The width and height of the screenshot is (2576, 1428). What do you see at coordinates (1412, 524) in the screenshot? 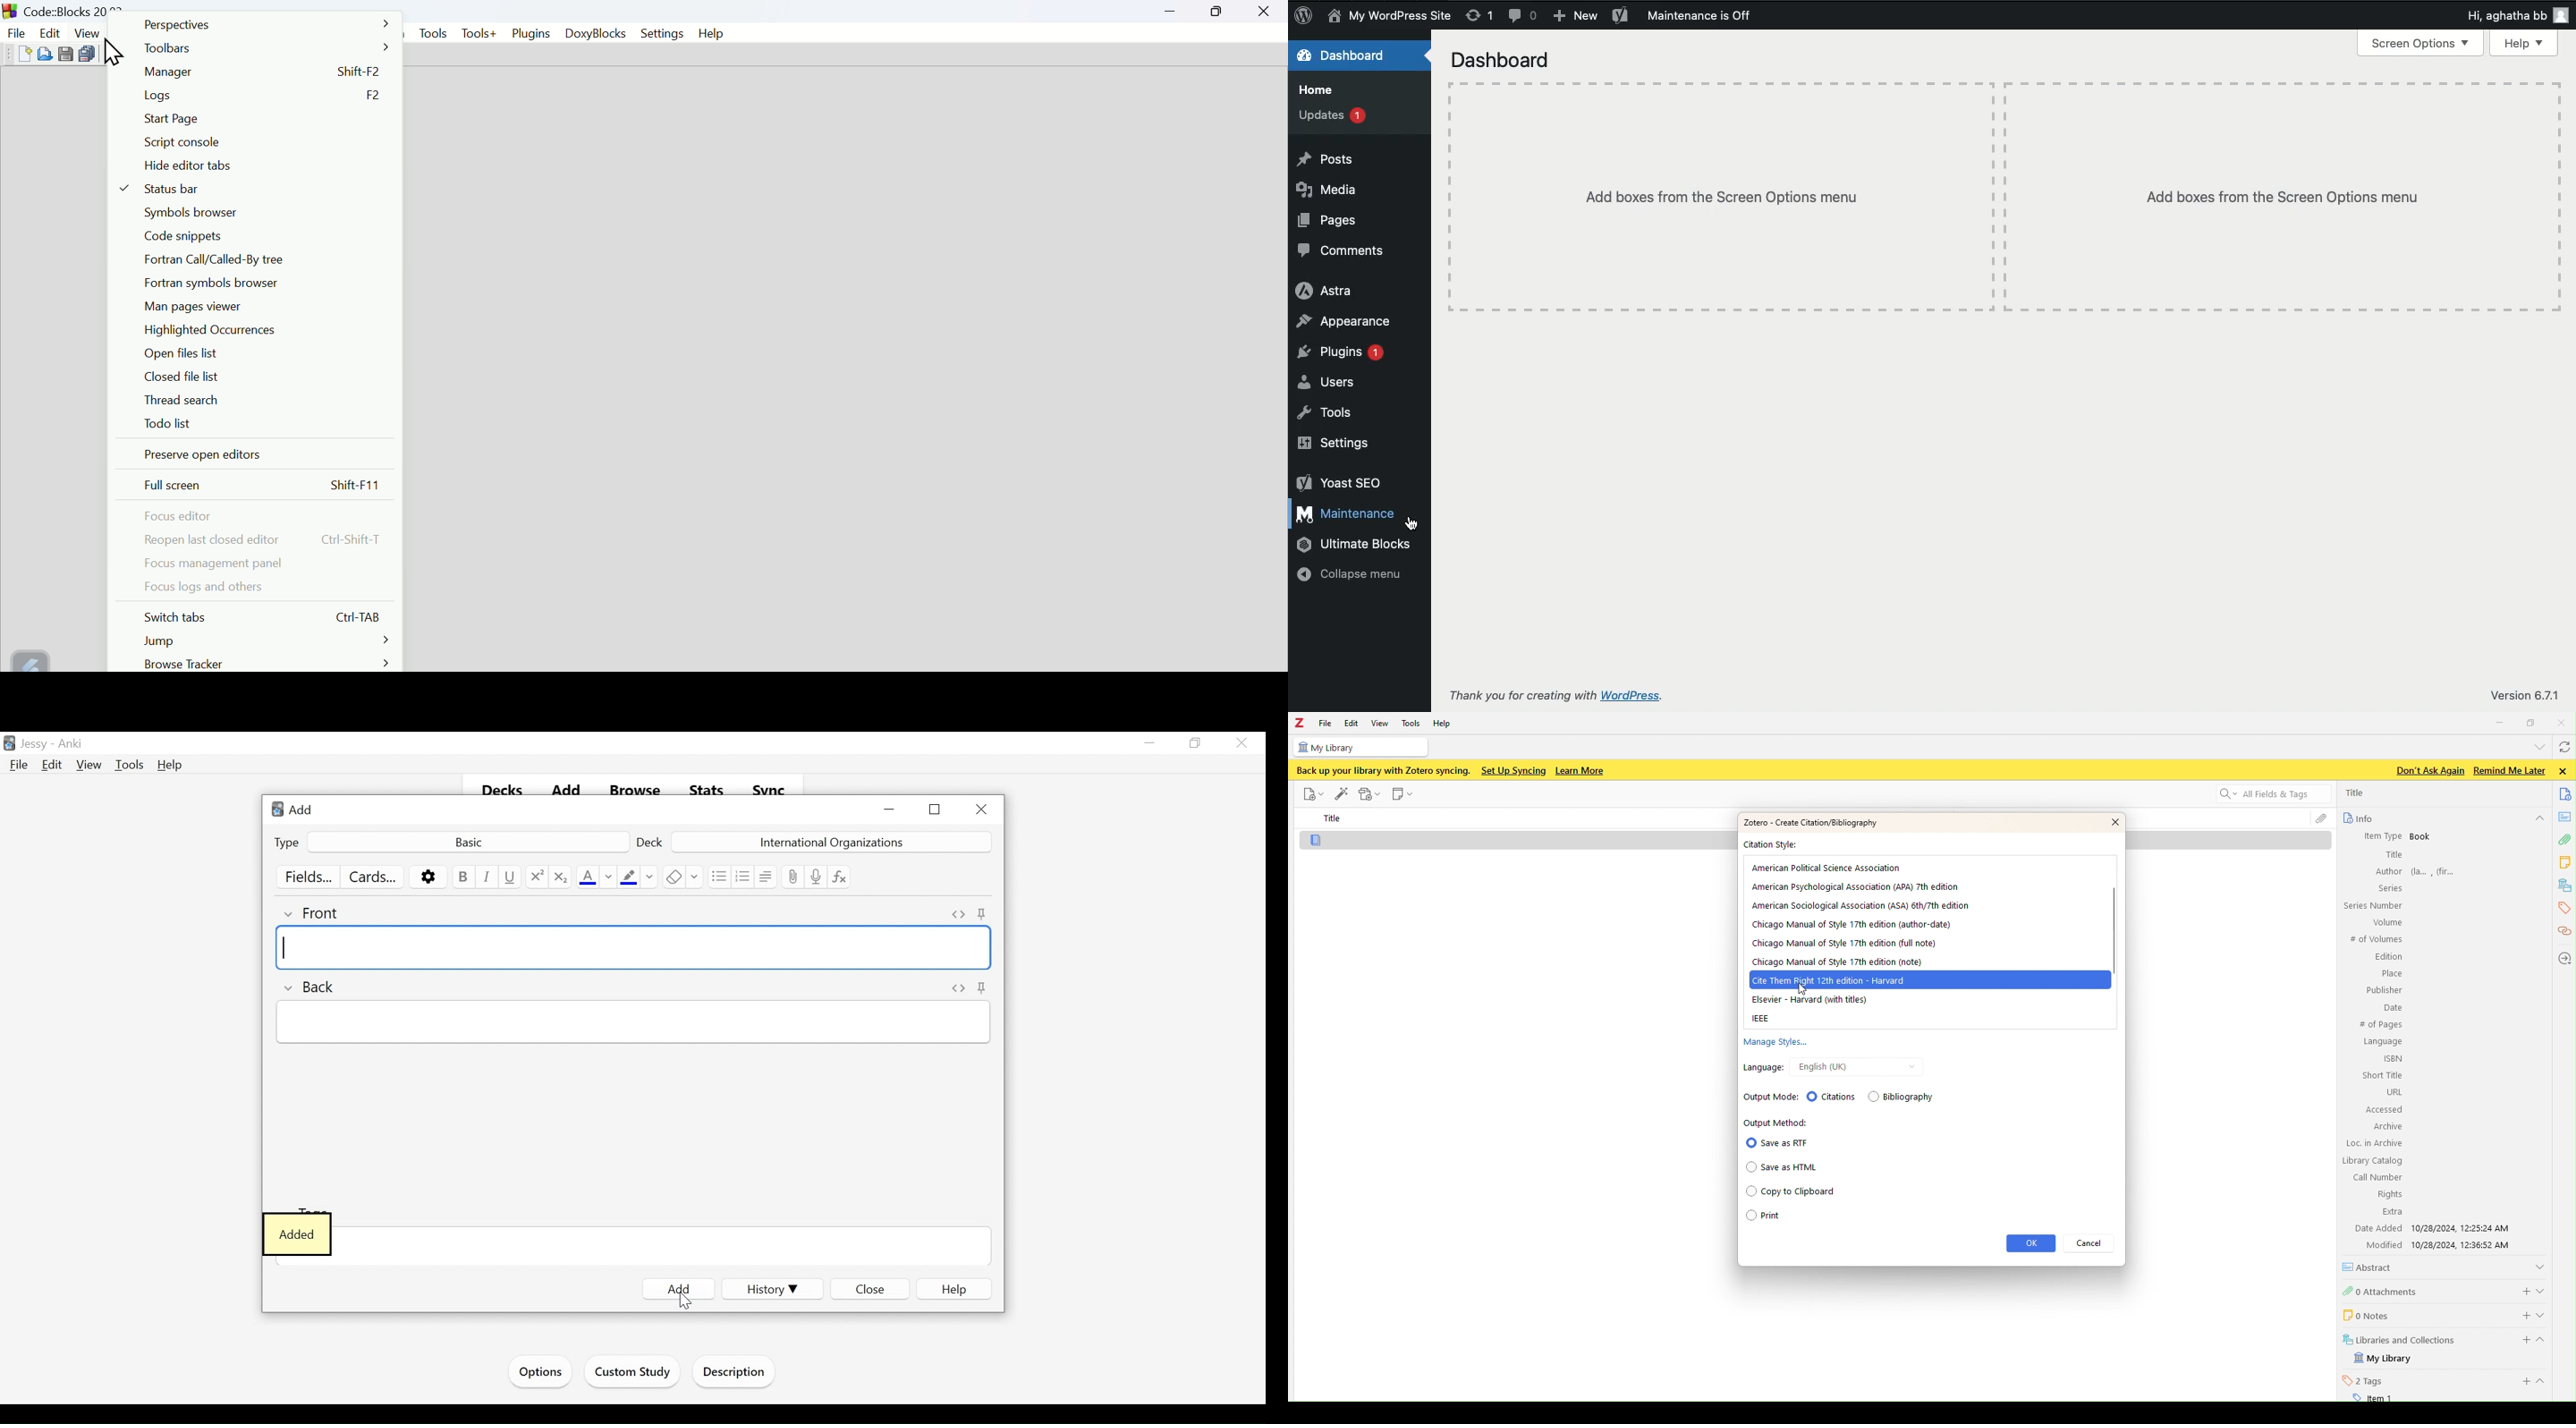
I see `cursor` at bounding box center [1412, 524].